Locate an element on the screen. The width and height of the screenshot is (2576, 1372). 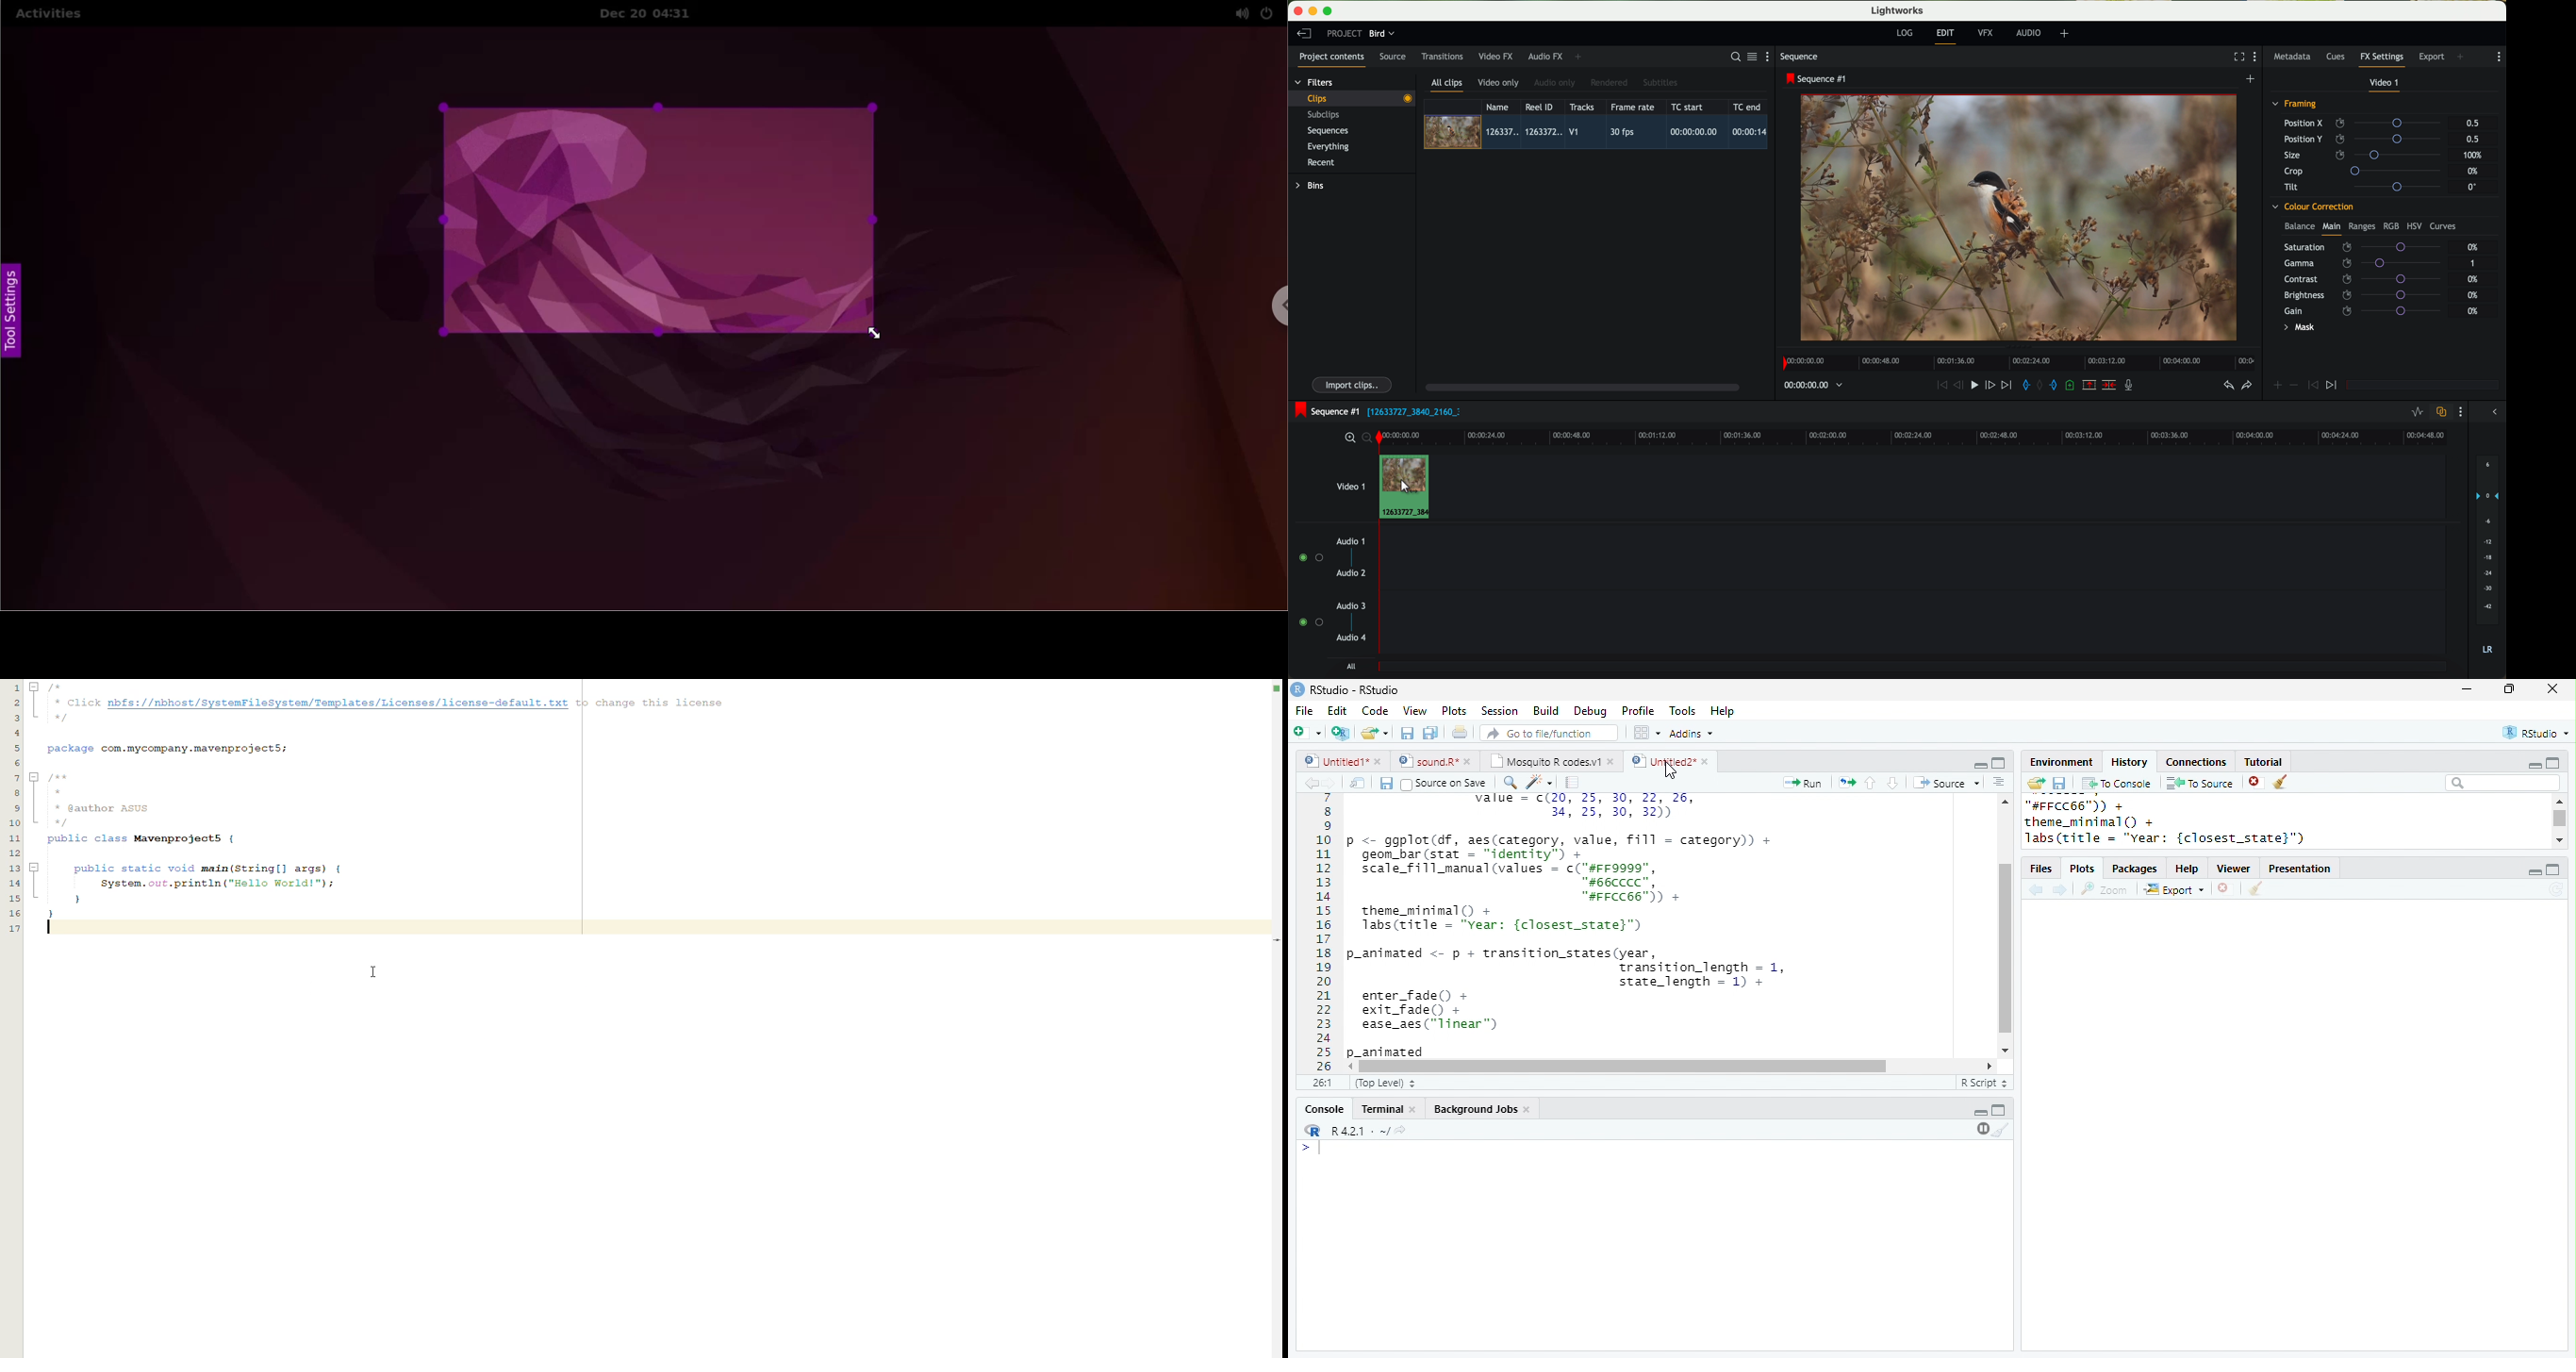
code tools is located at coordinates (1539, 782).